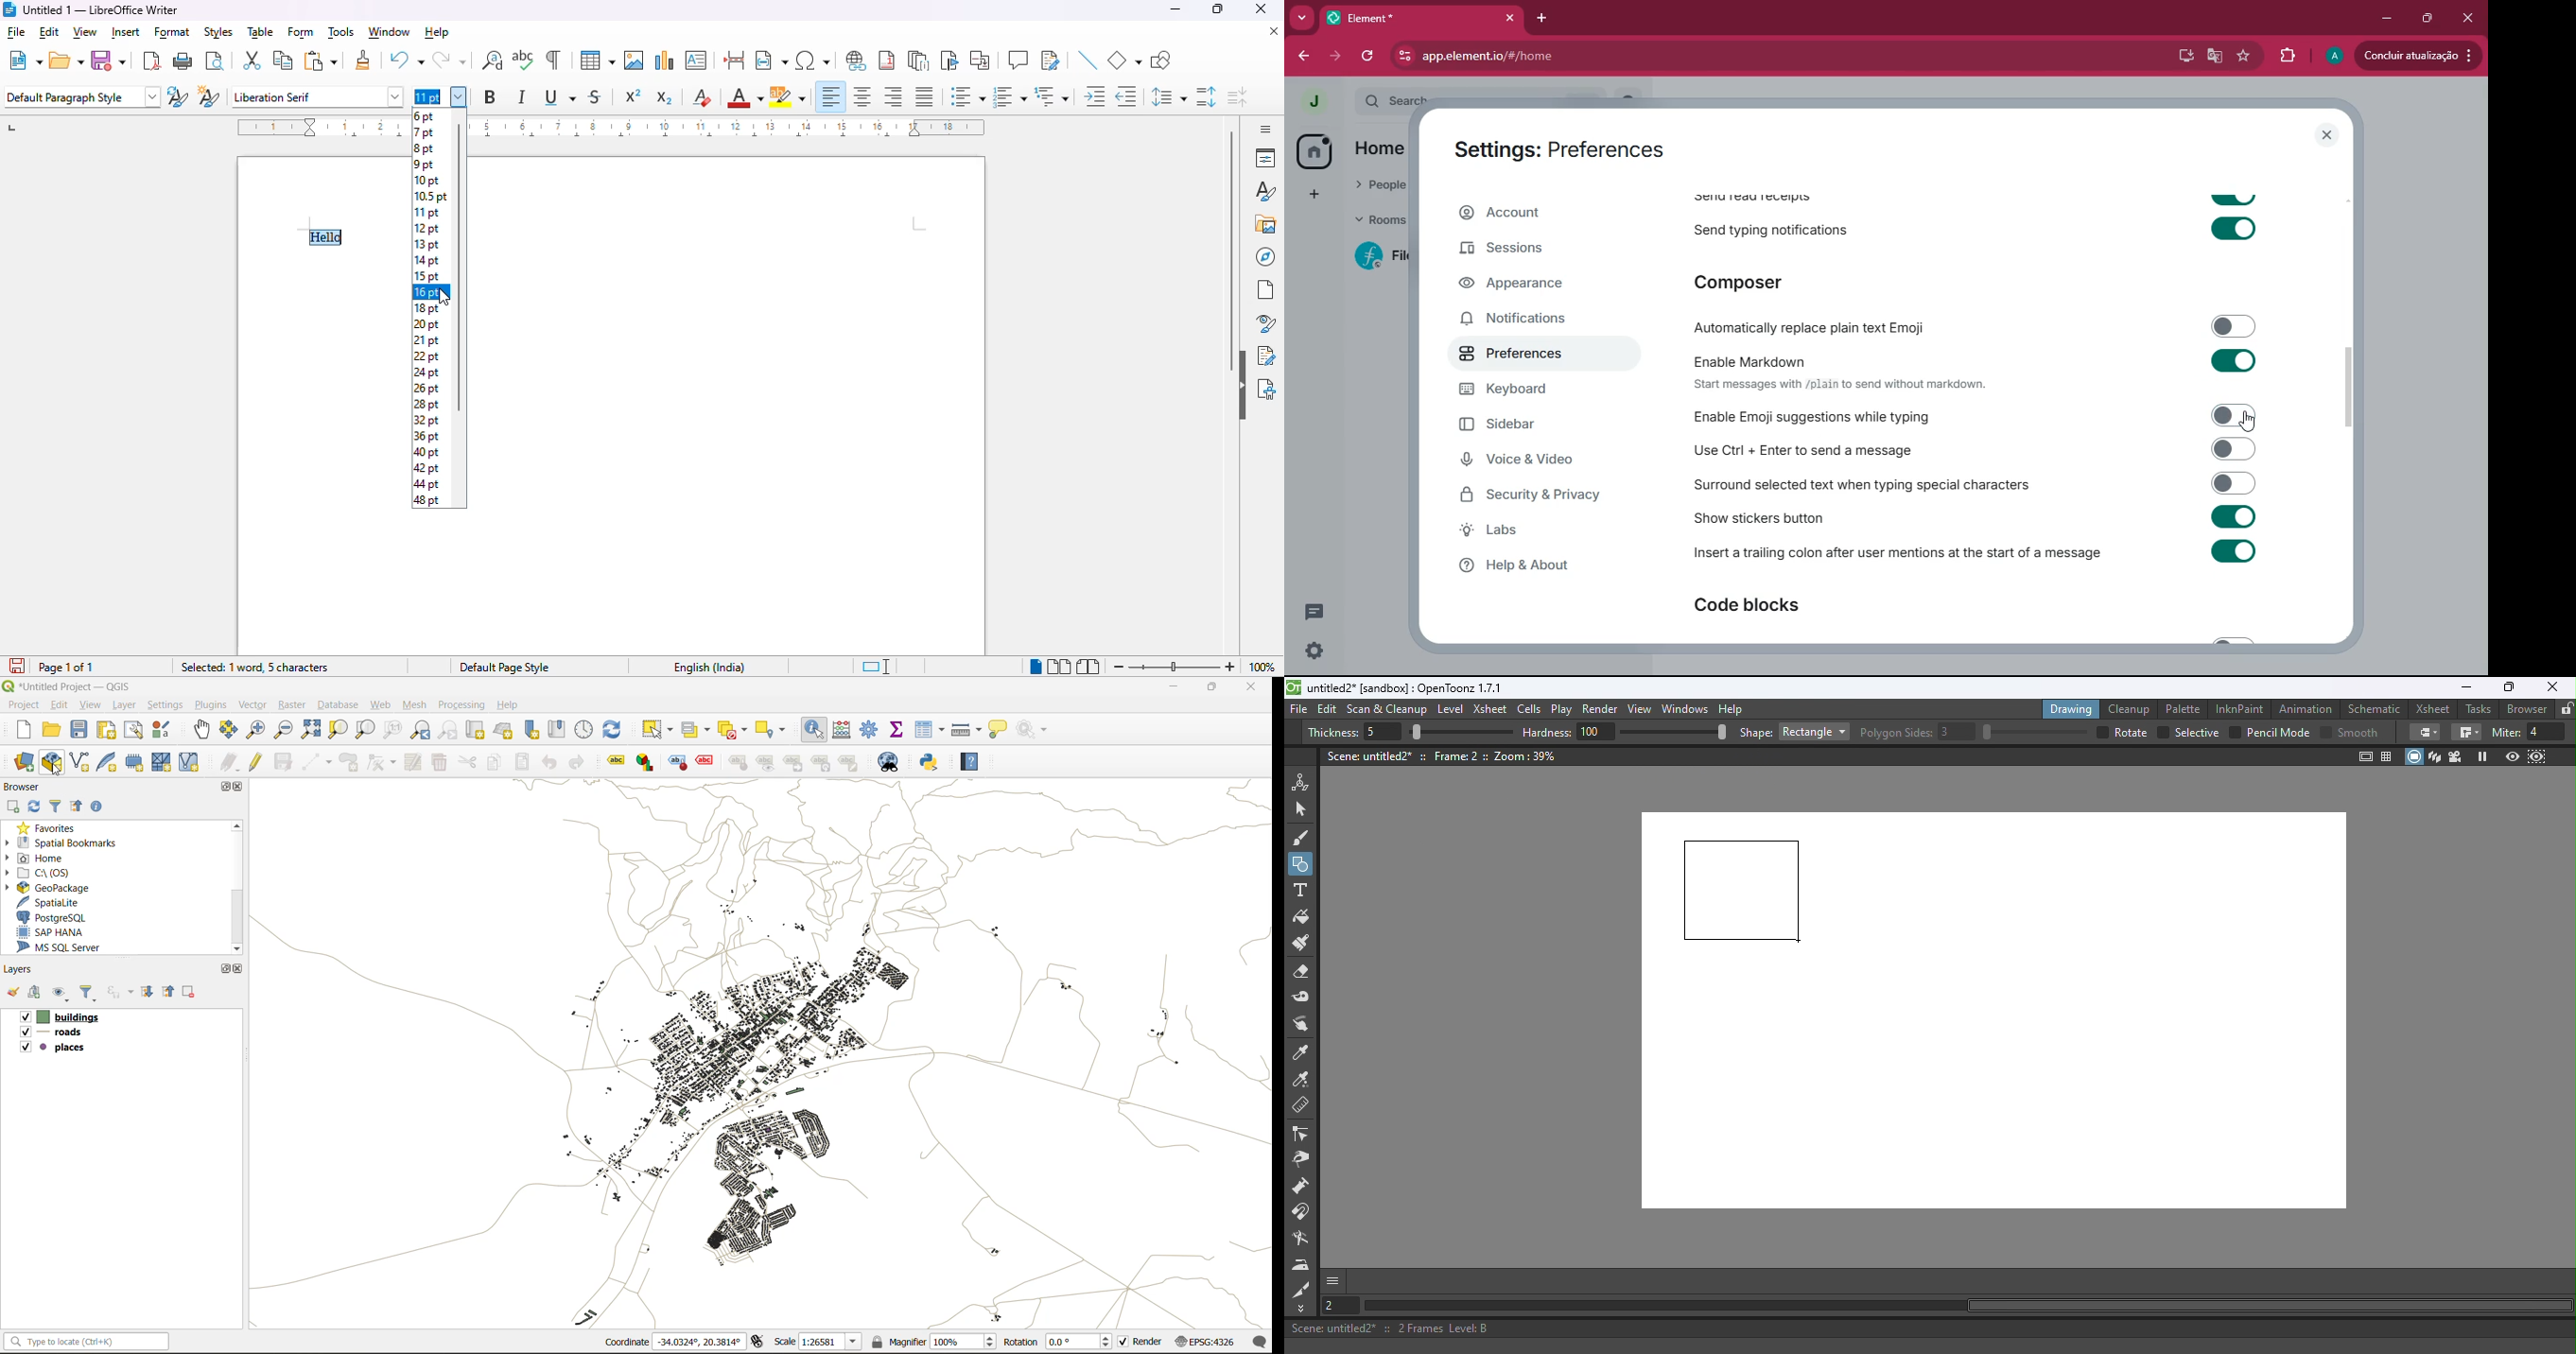 The width and height of the screenshot is (2576, 1372). Describe the element at coordinates (551, 763) in the screenshot. I see `undo` at that location.